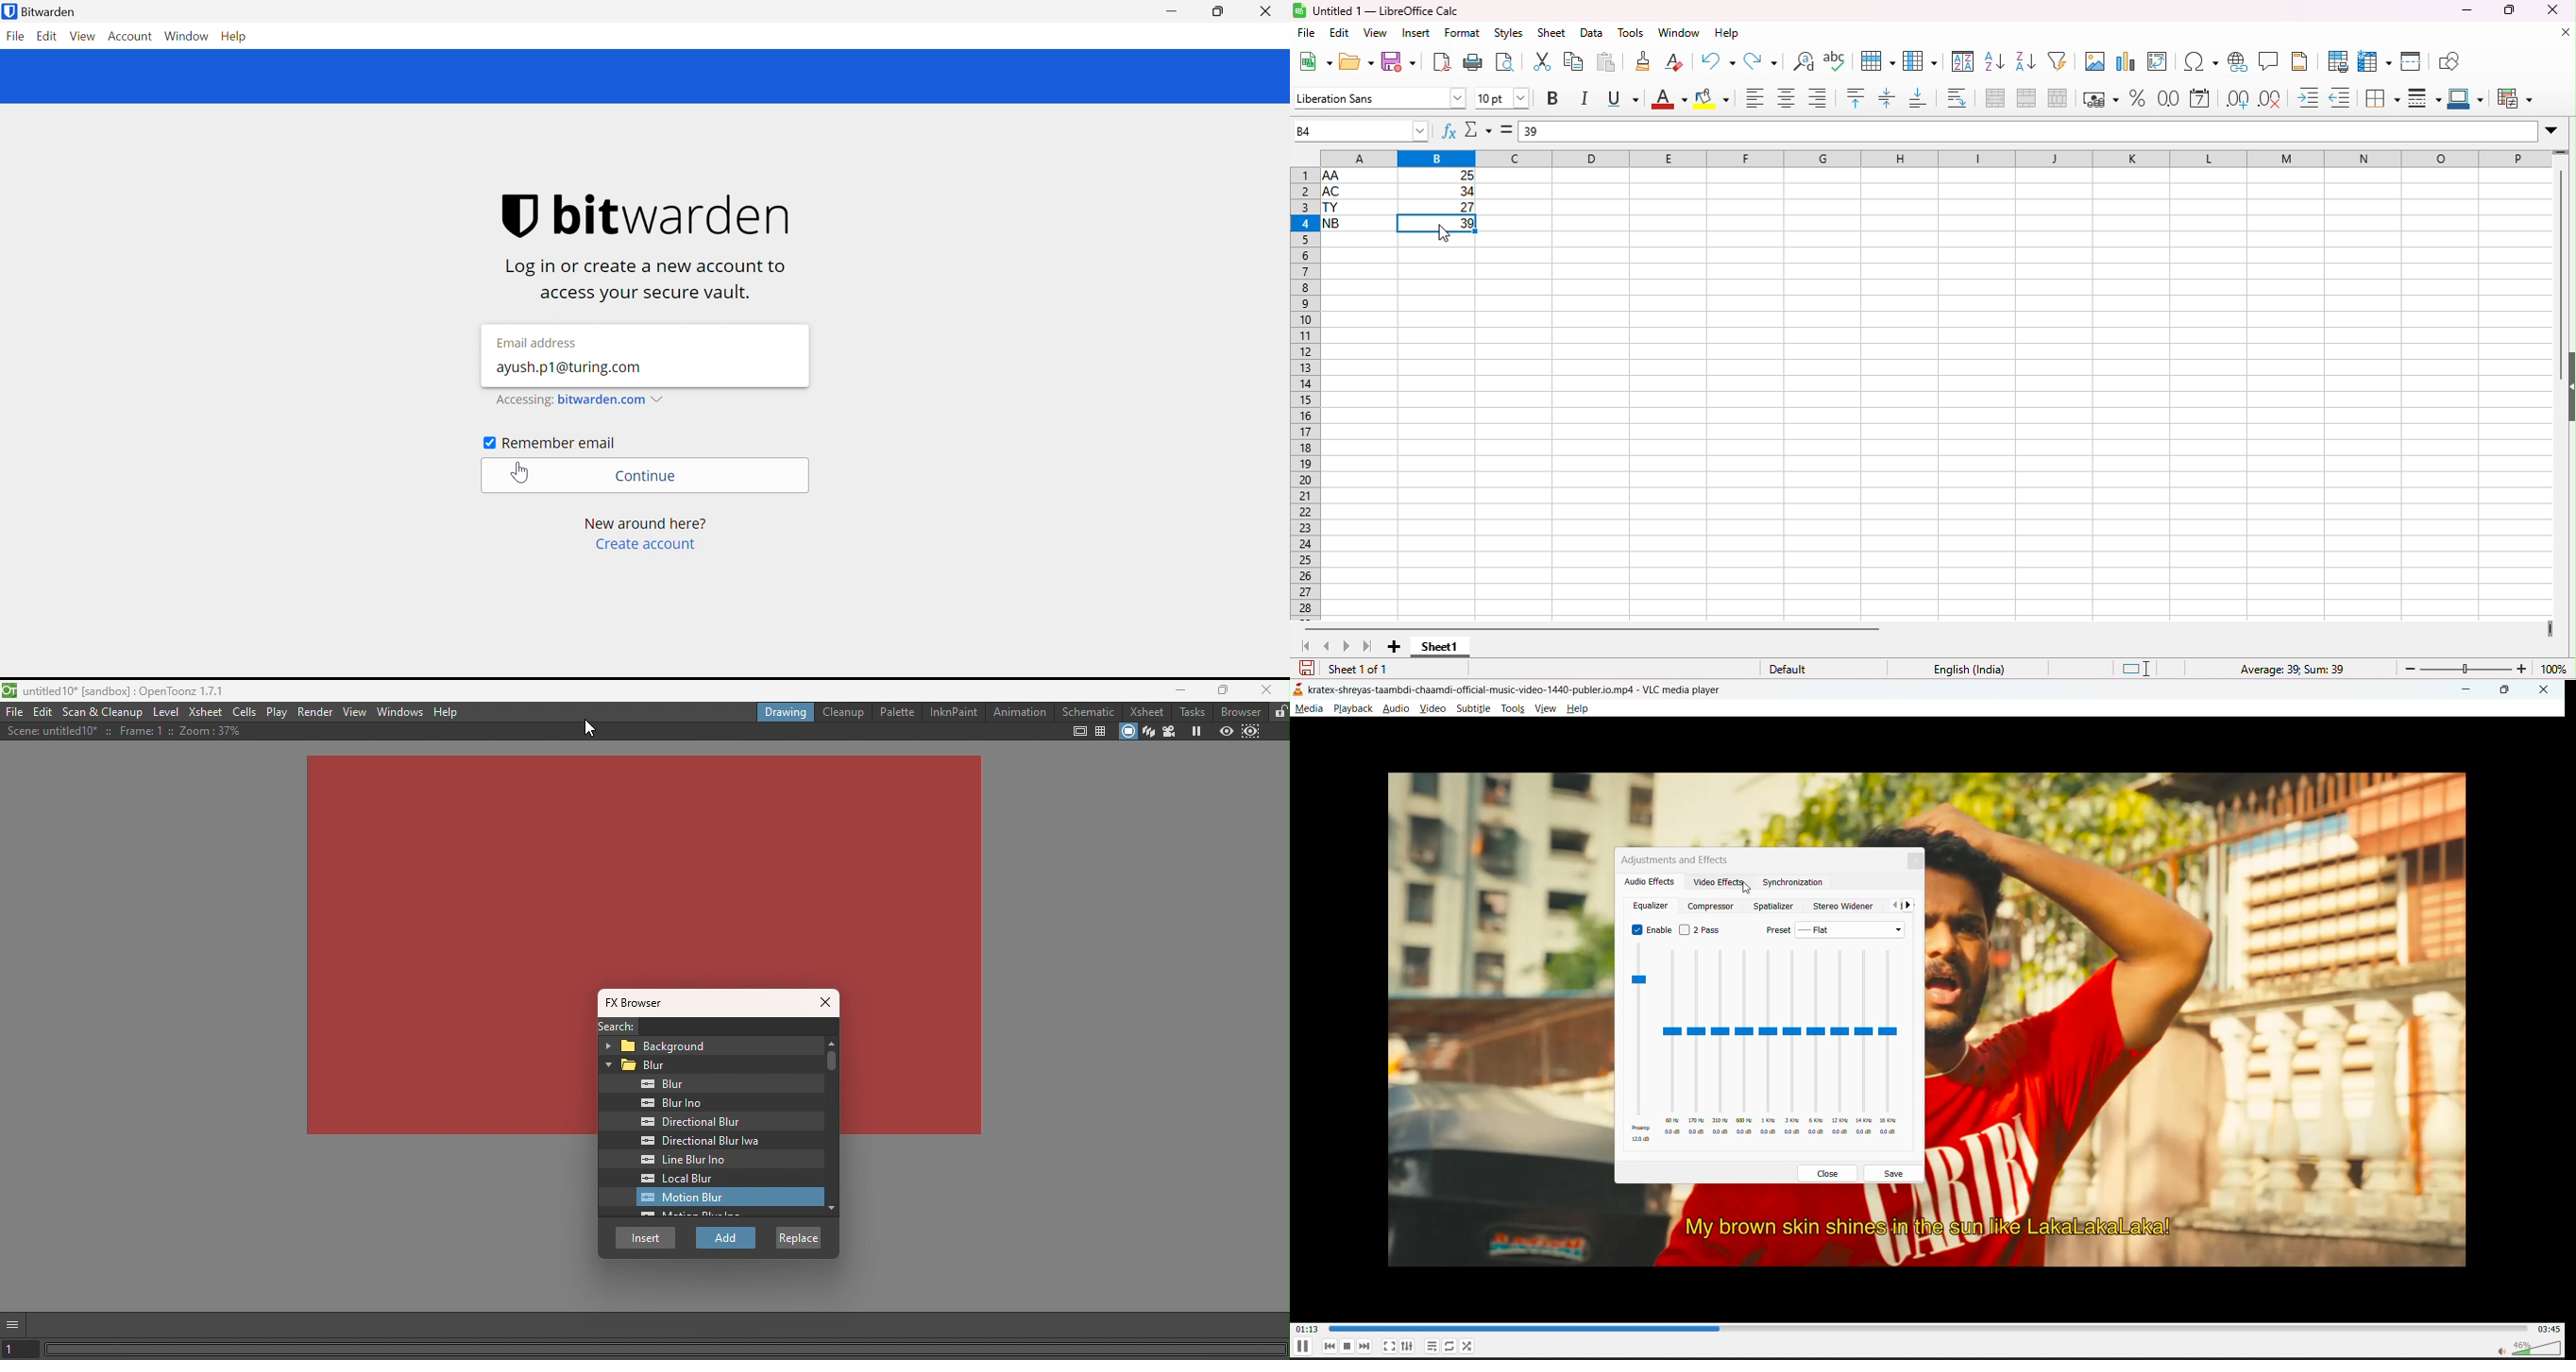 This screenshot has width=2576, height=1372. Describe the element at coordinates (130, 36) in the screenshot. I see `Account` at that location.